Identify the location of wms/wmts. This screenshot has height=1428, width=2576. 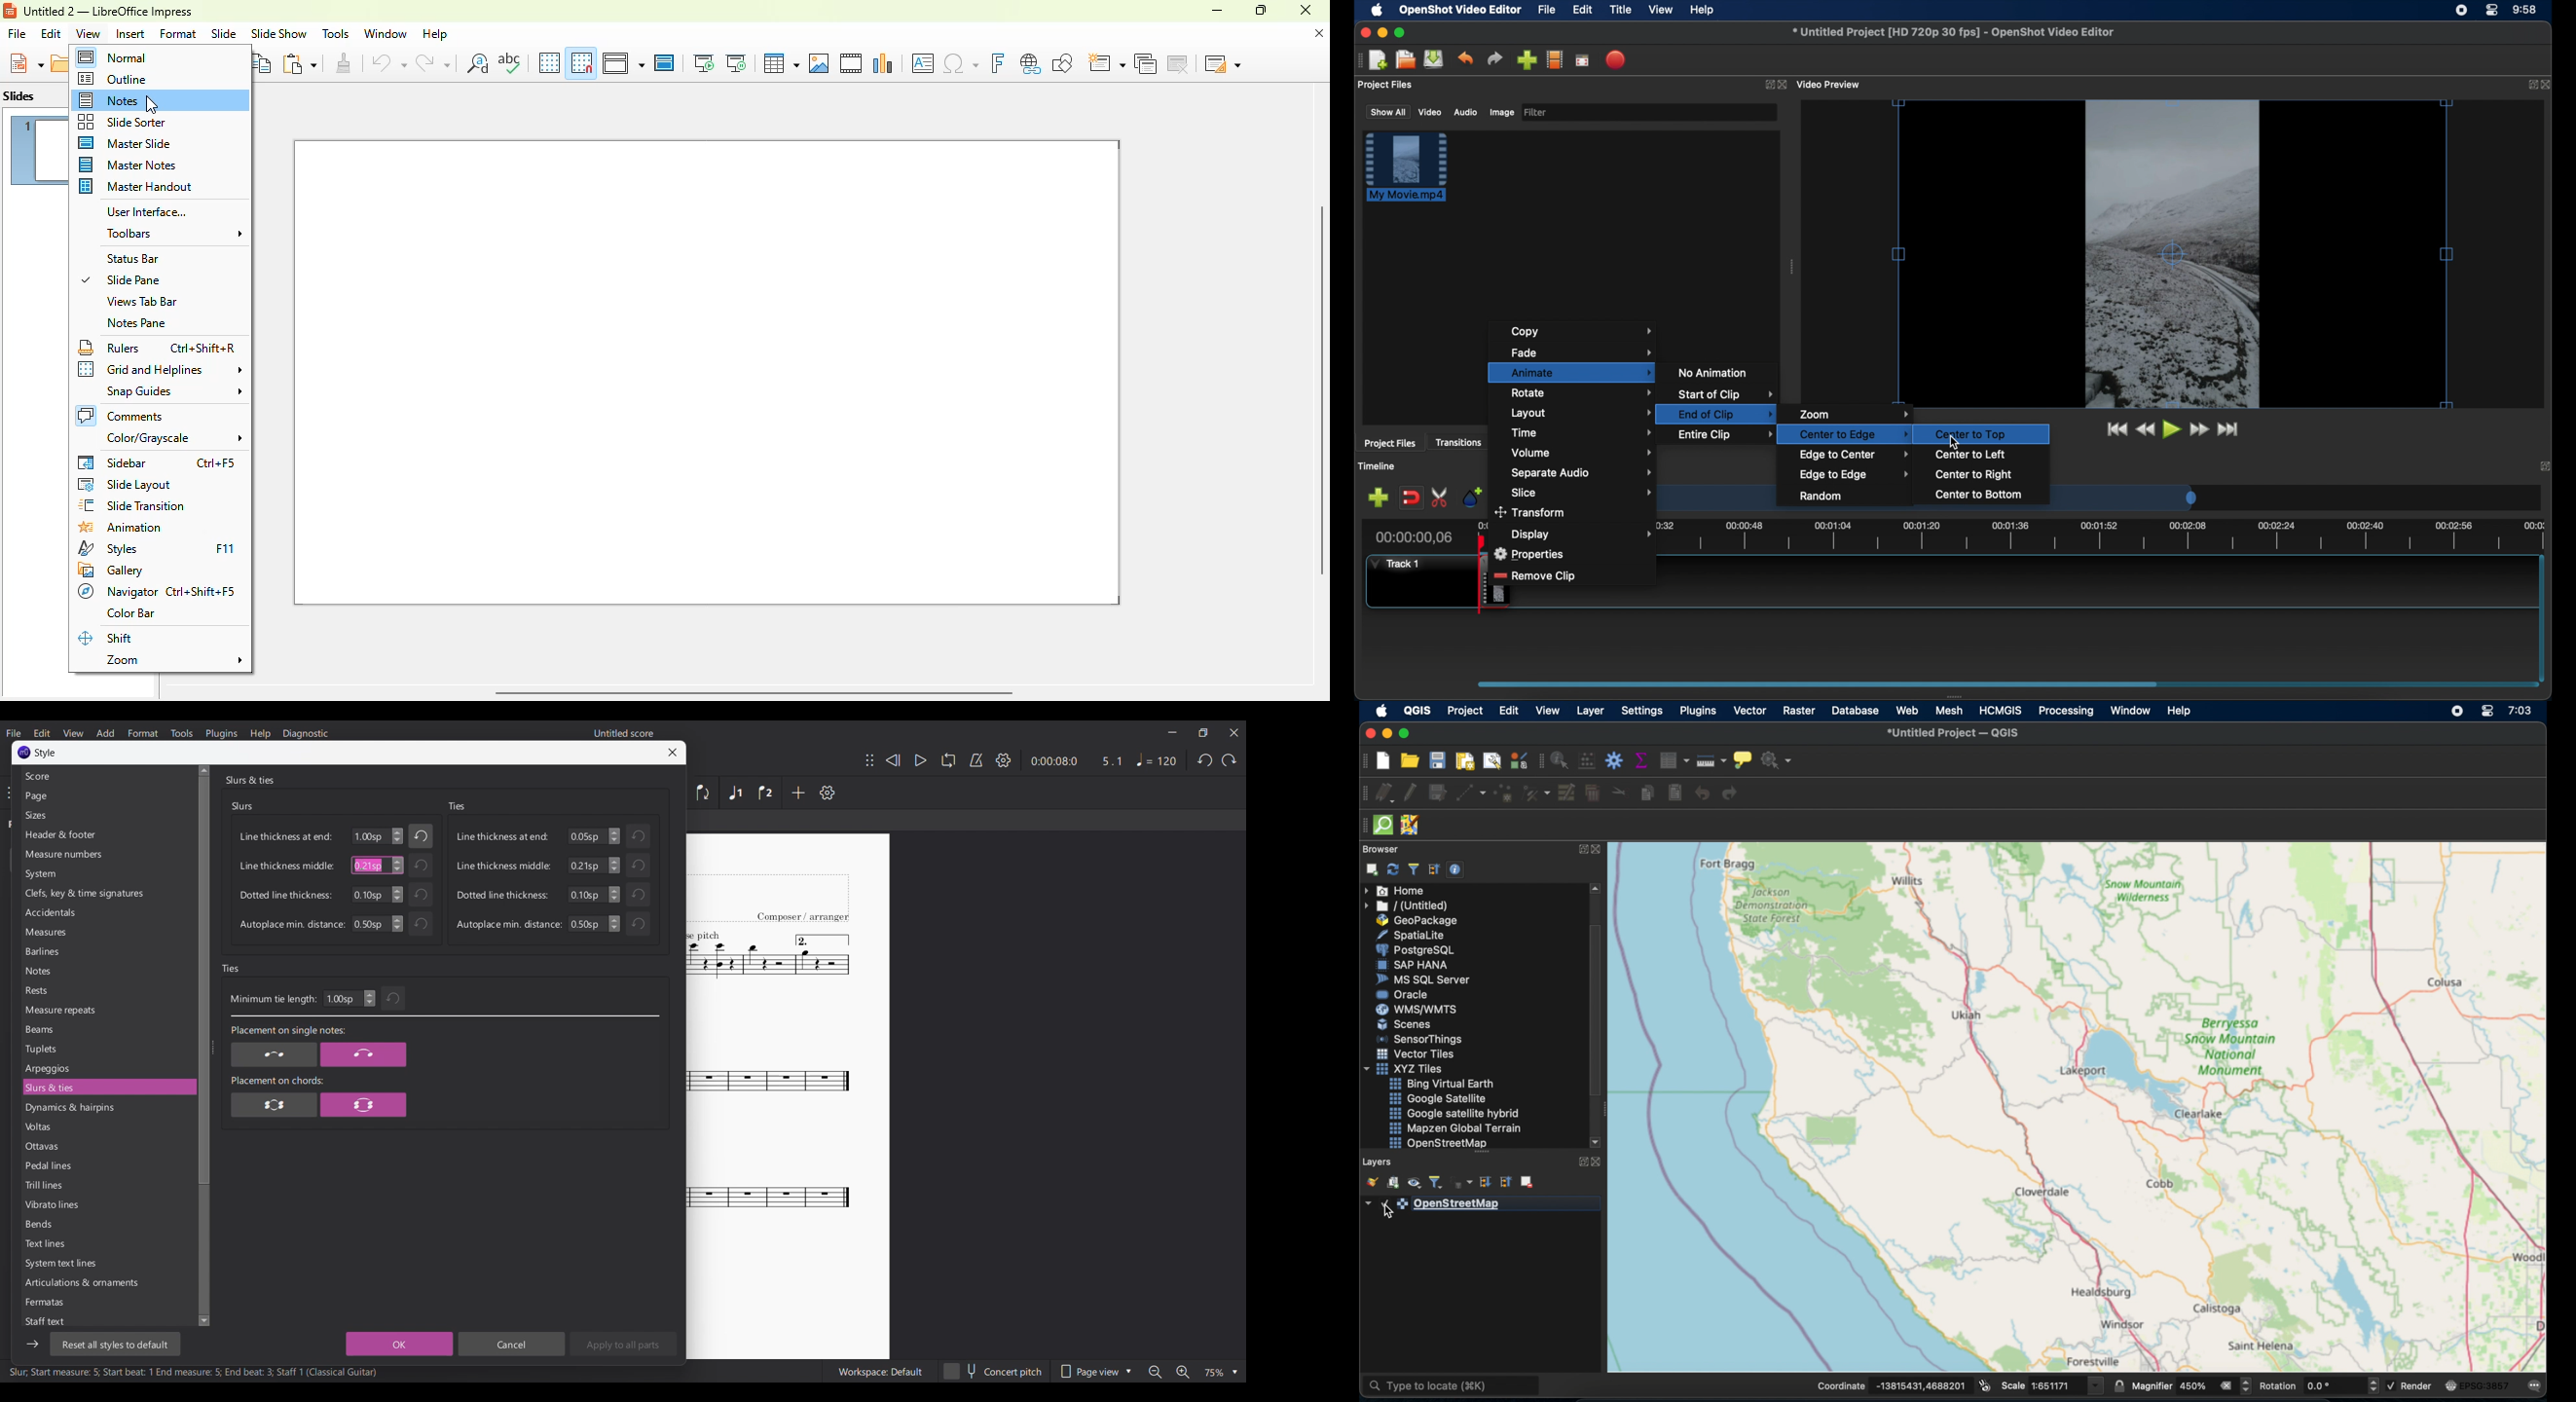
(1414, 1009).